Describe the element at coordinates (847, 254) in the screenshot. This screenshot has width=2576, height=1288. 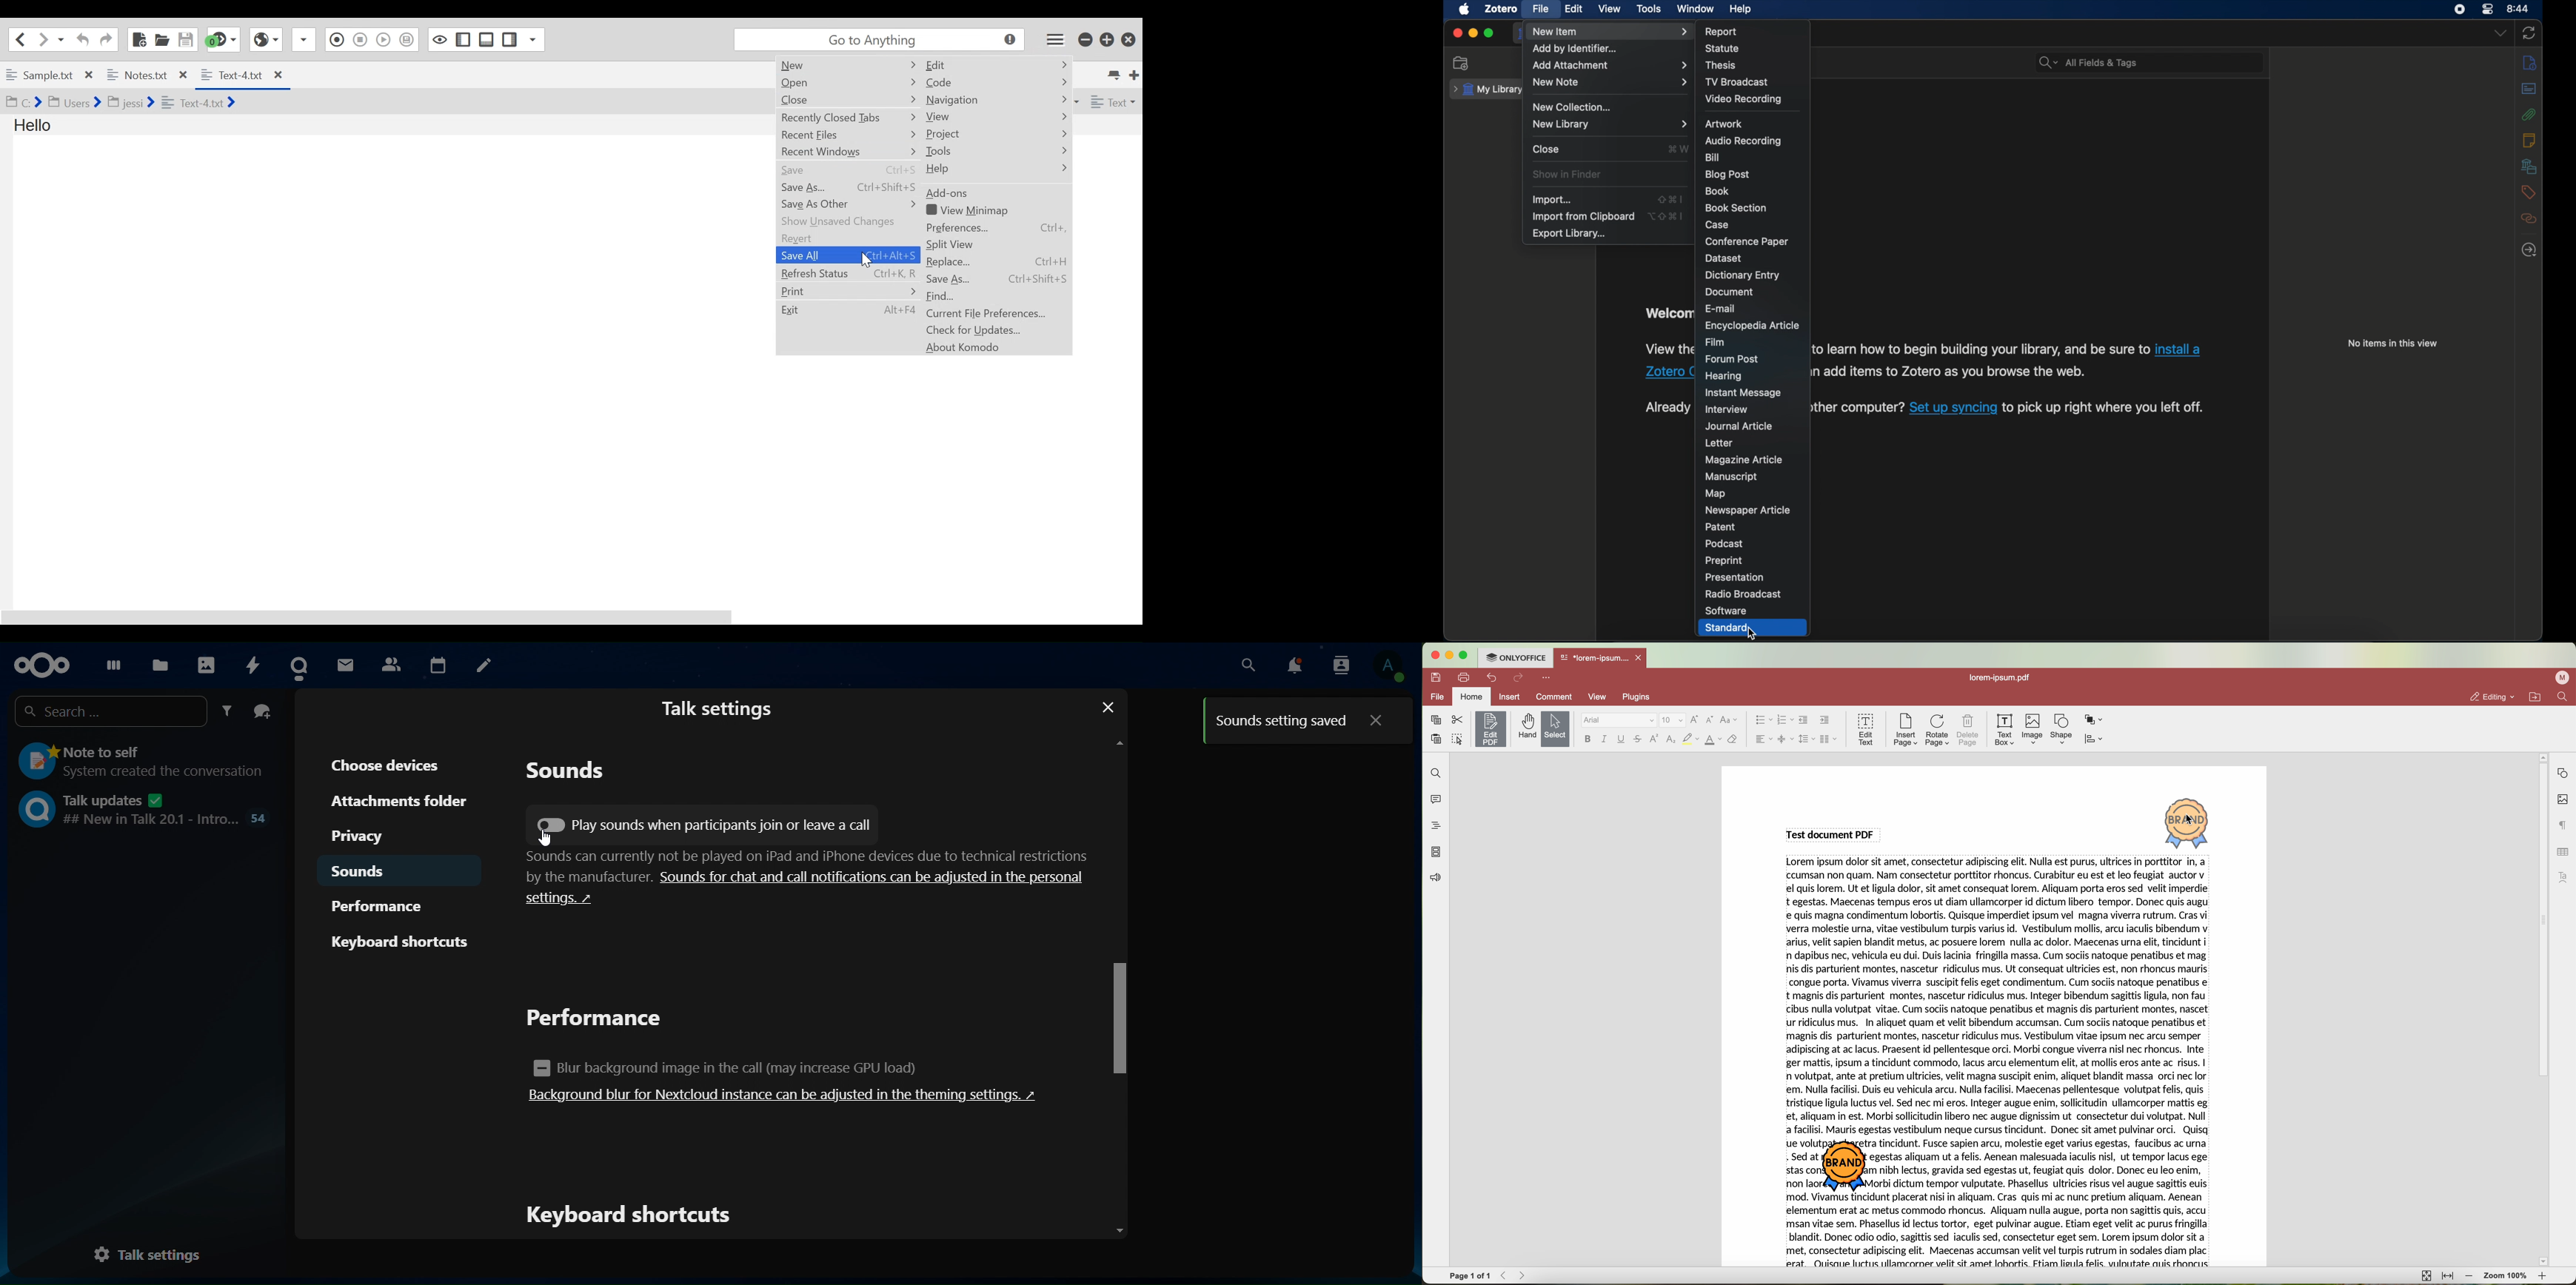
I see `Save All` at that location.